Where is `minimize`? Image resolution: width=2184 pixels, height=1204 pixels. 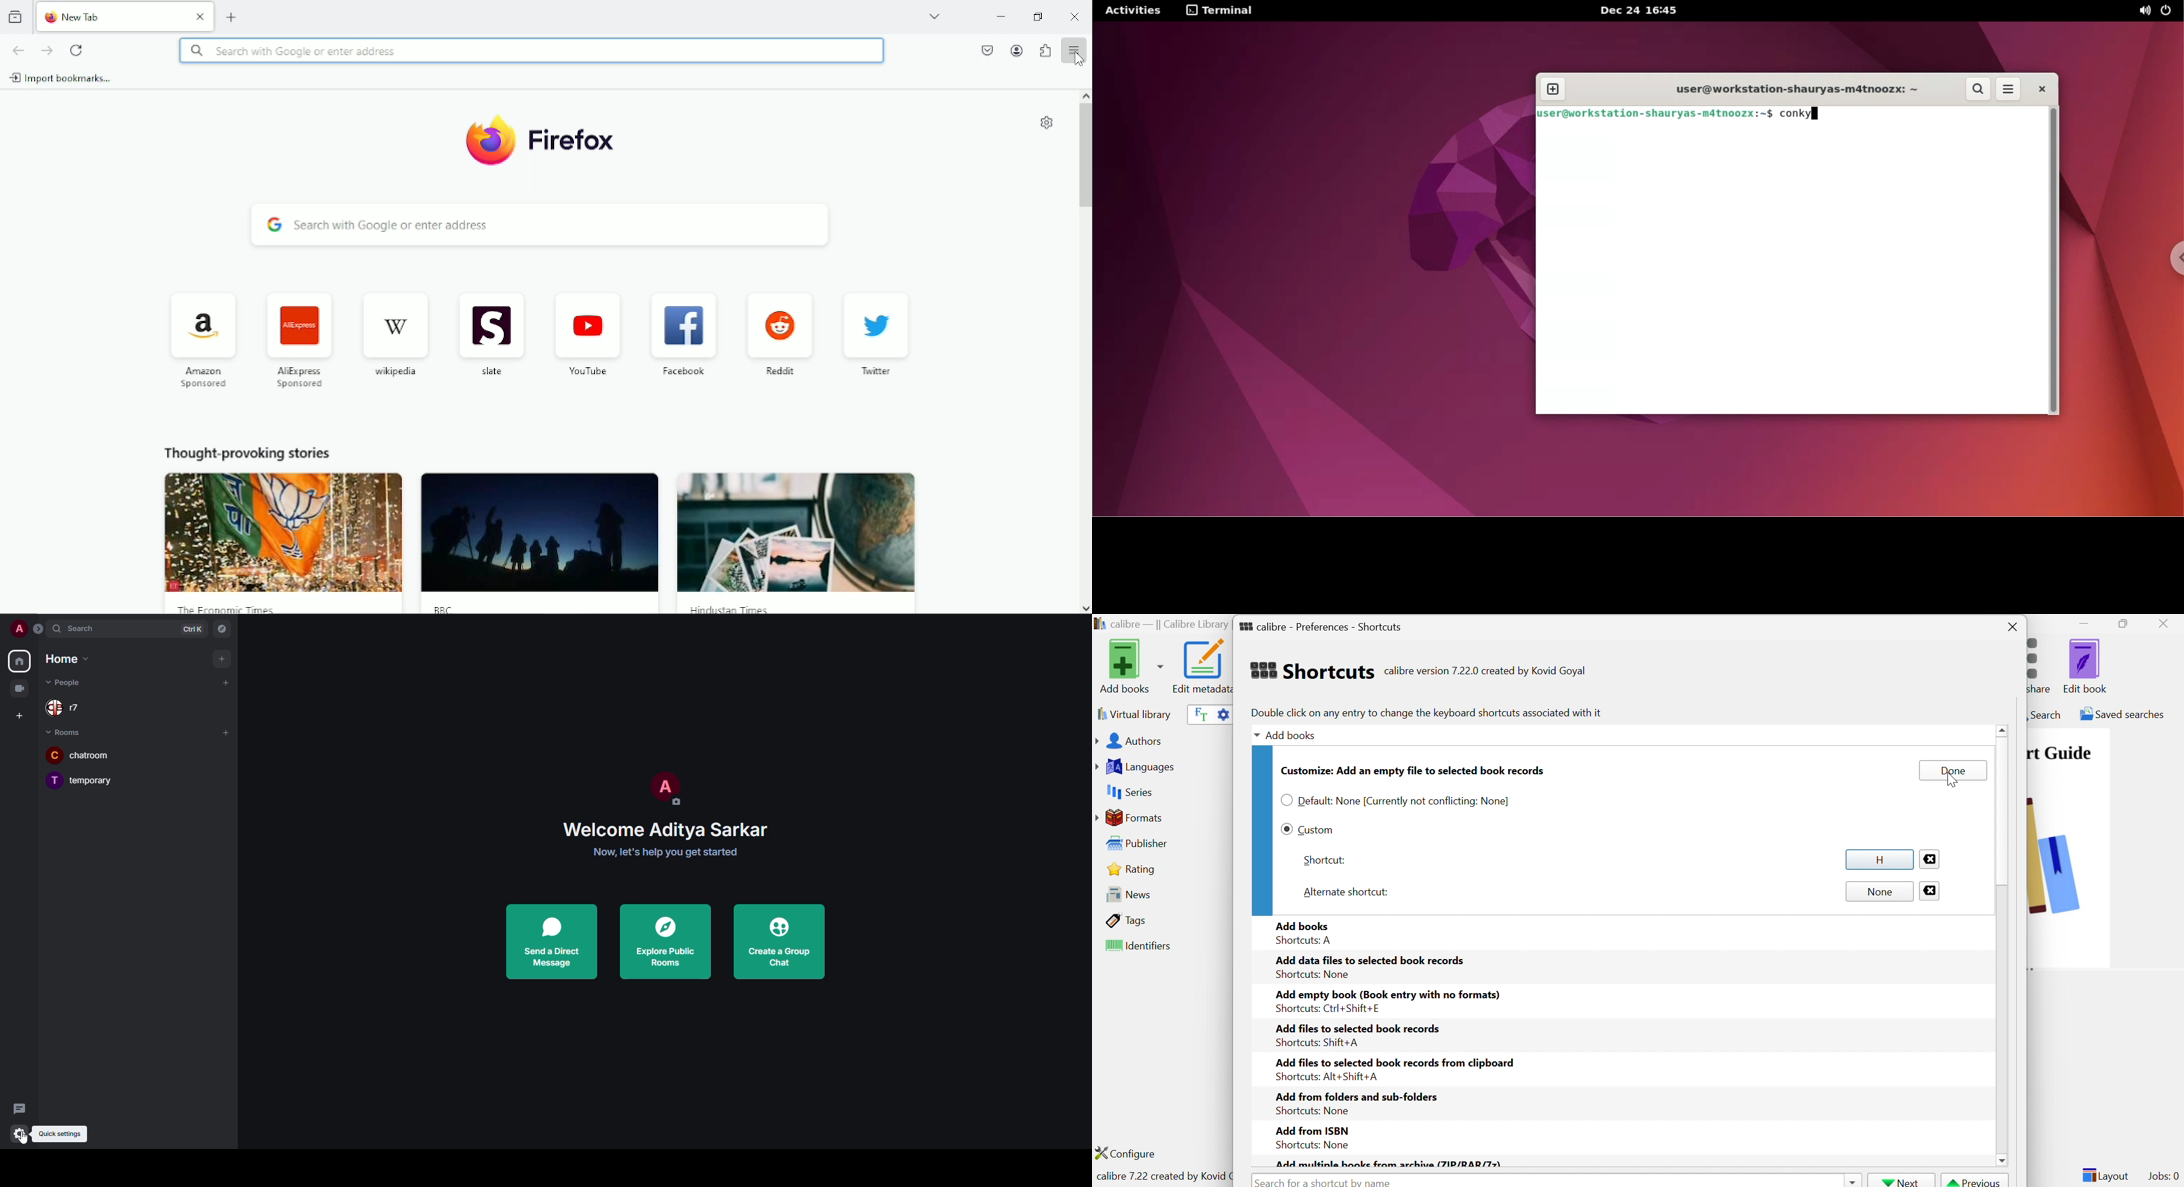 minimize is located at coordinates (1001, 17).